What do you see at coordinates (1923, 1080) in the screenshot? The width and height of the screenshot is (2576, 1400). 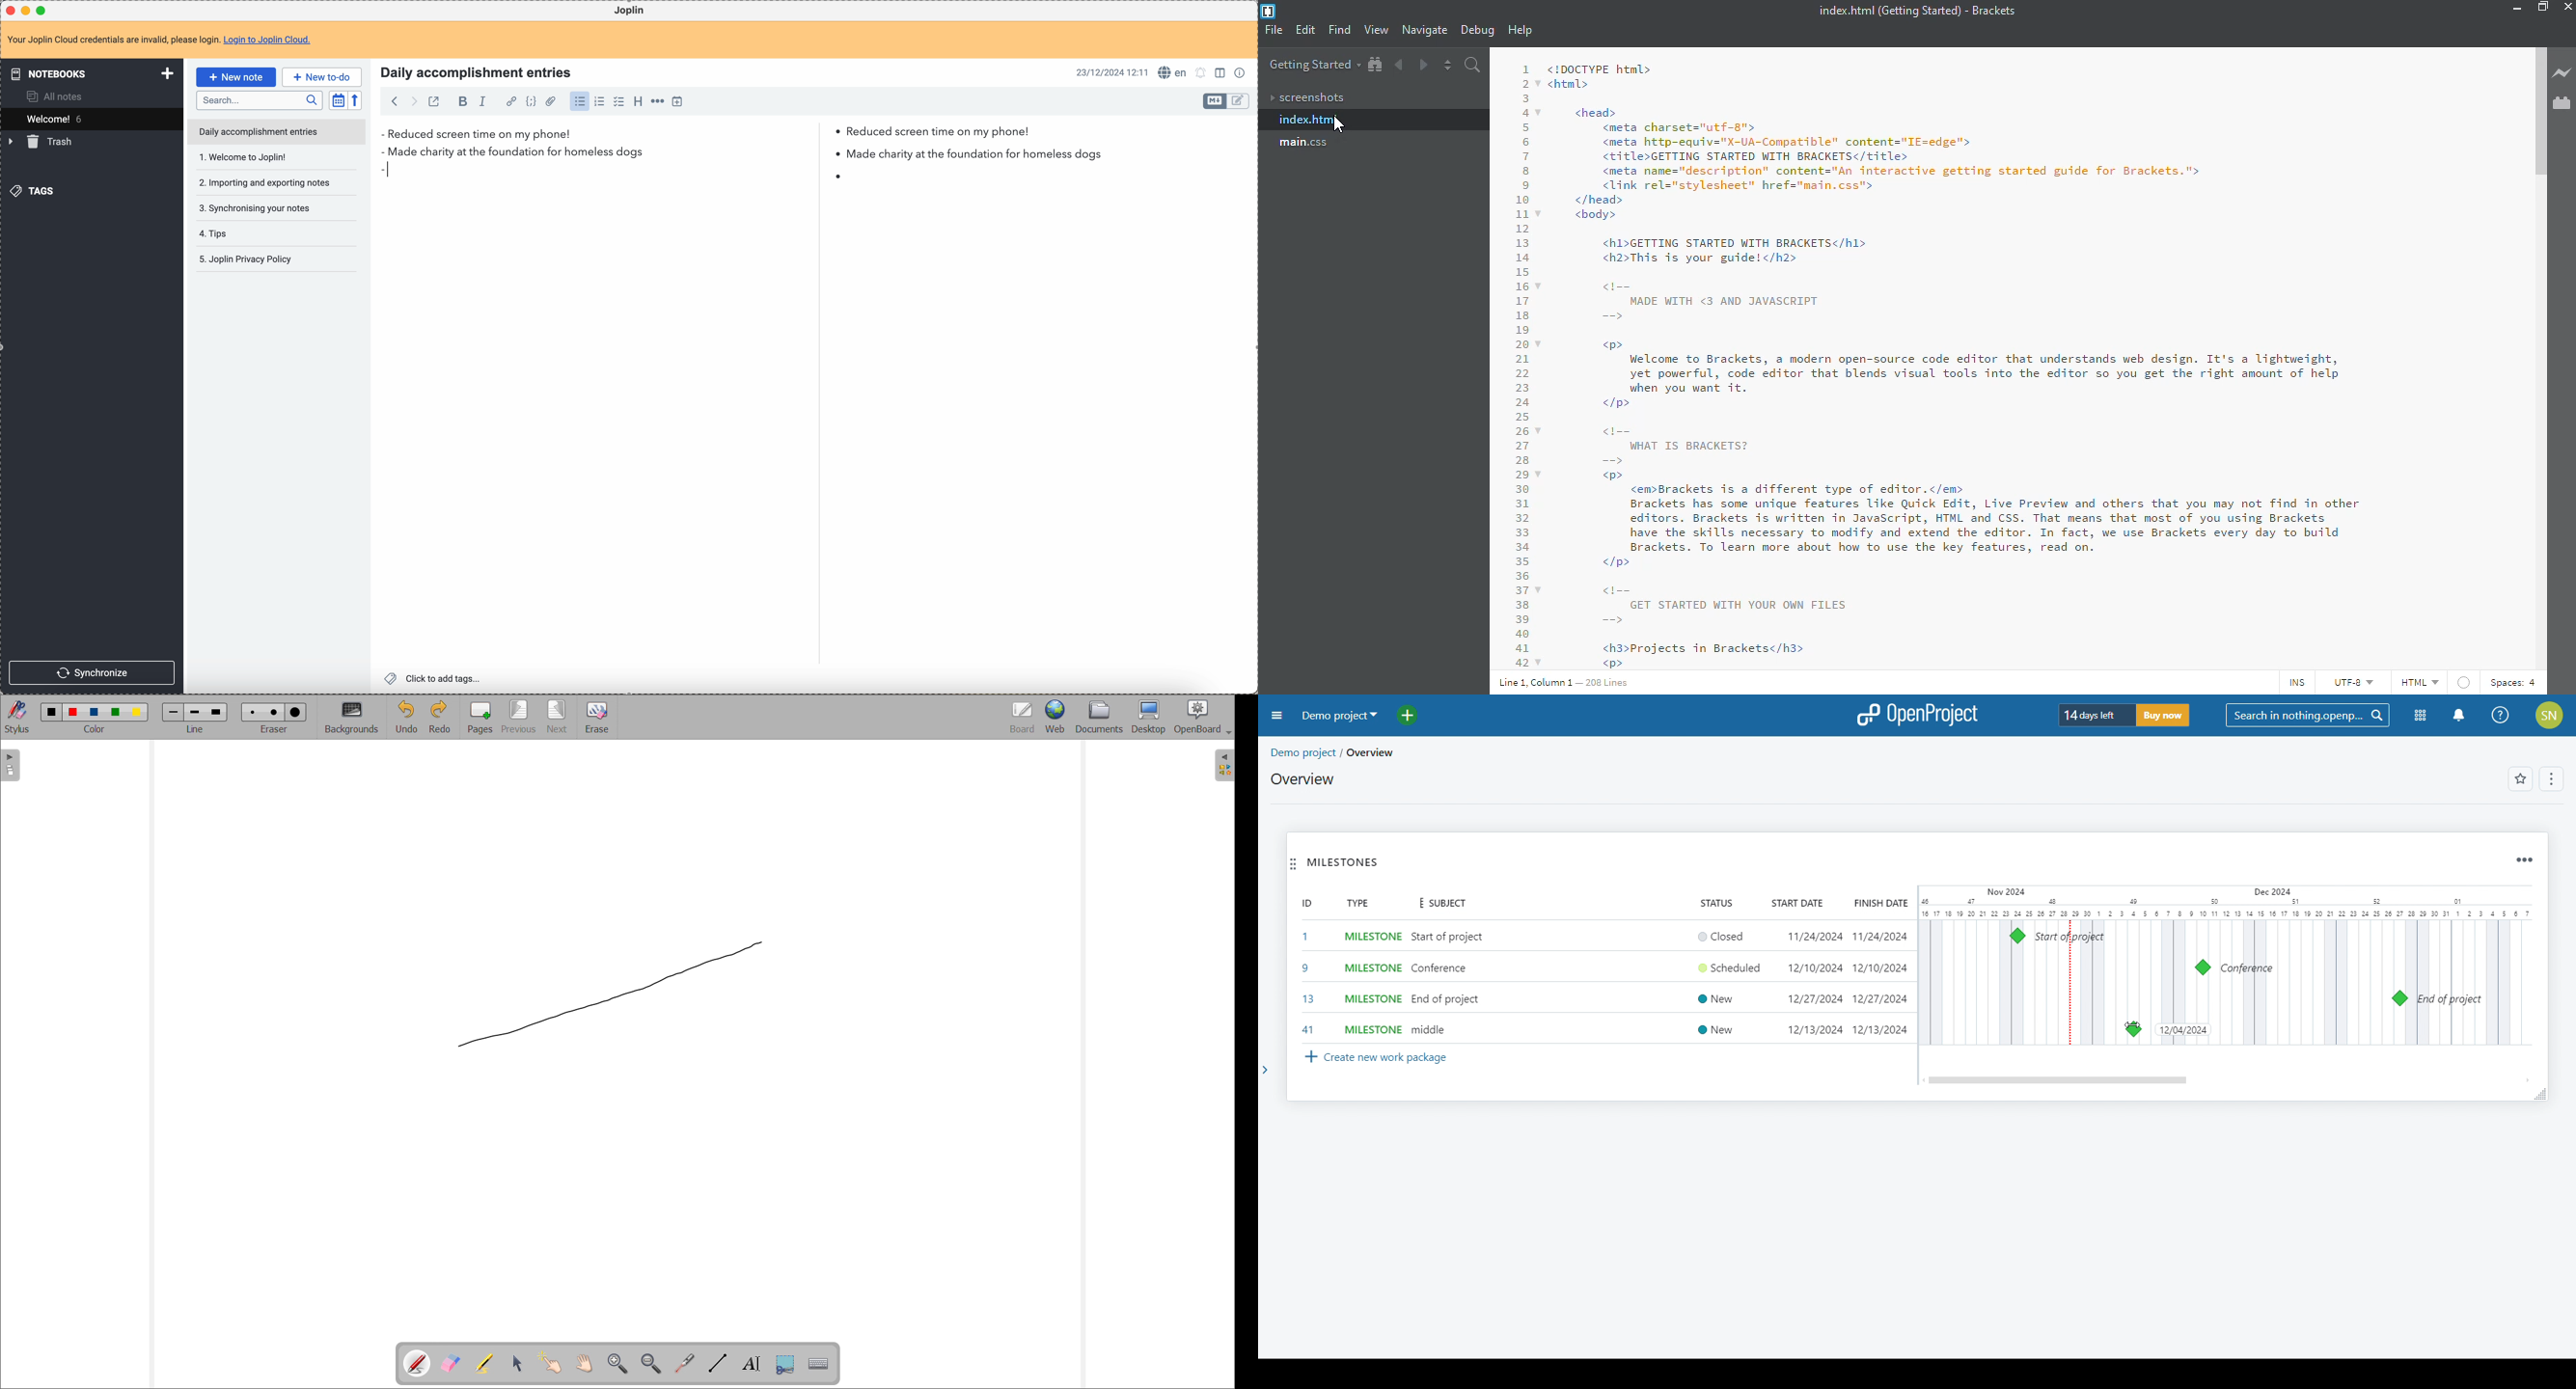 I see `scroll left` at bounding box center [1923, 1080].